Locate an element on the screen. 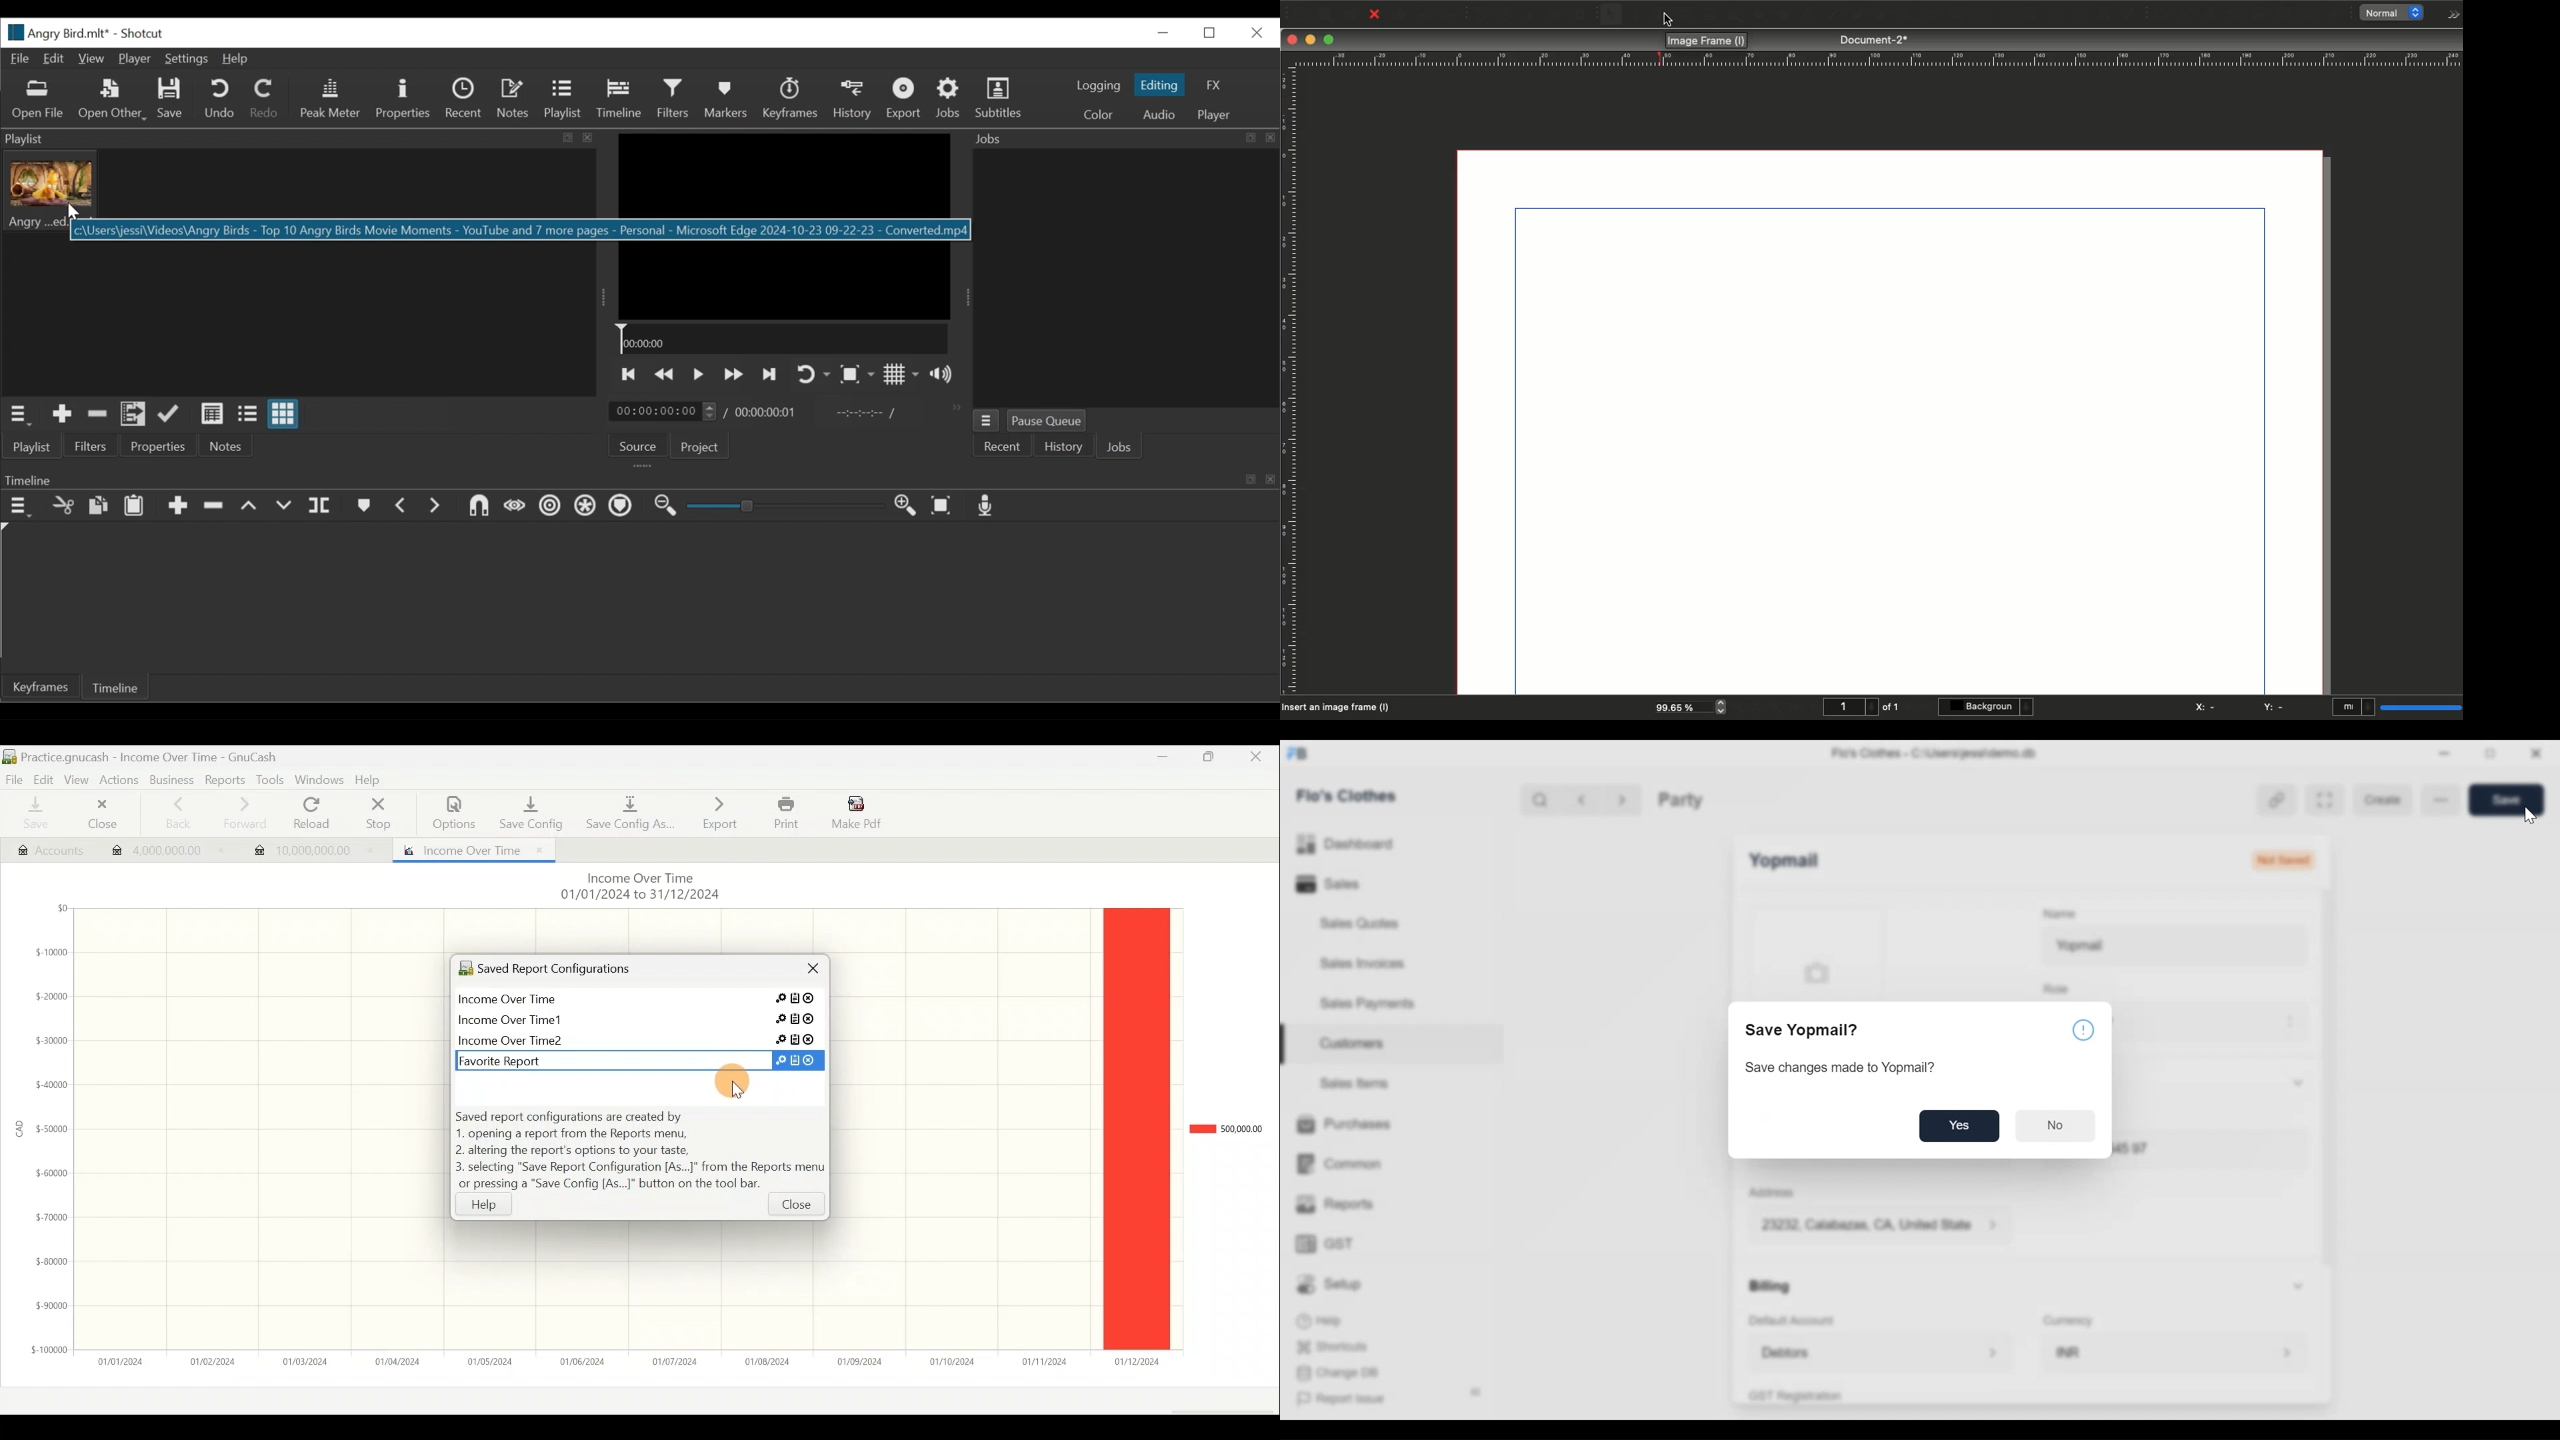  Show volume control is located at coordinates (945, 375).